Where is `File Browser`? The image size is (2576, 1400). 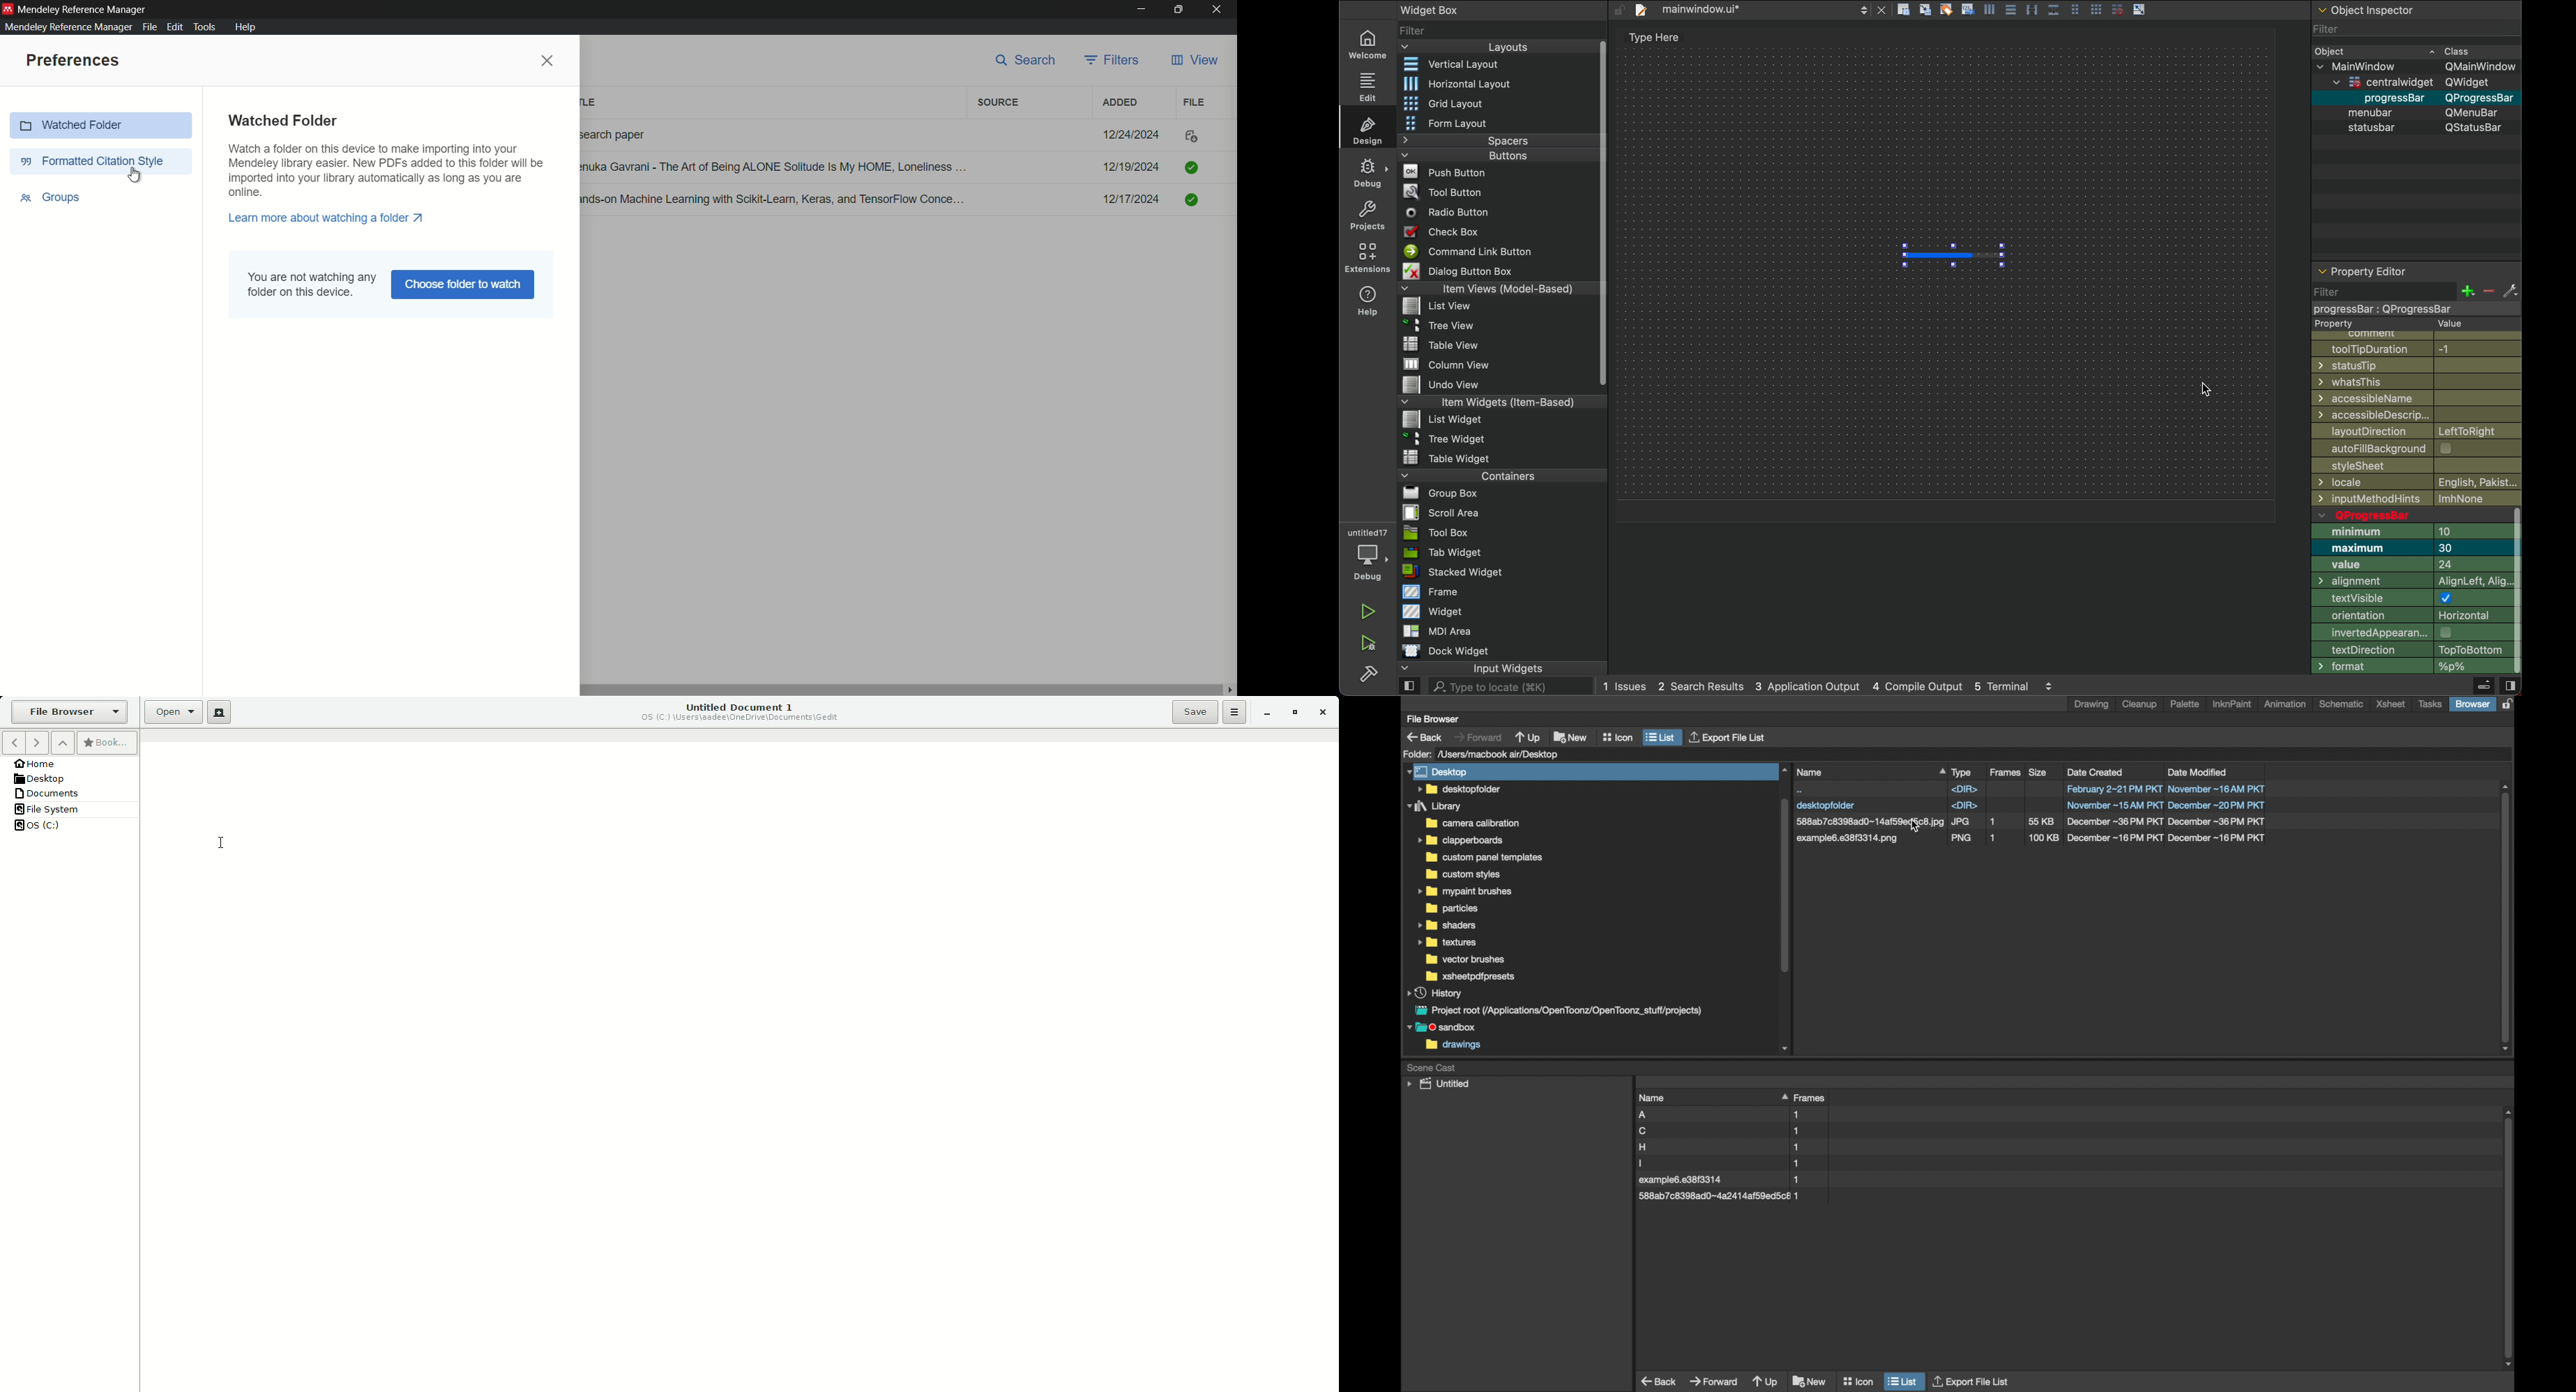
File Browser is located at coordinates (68, 713).